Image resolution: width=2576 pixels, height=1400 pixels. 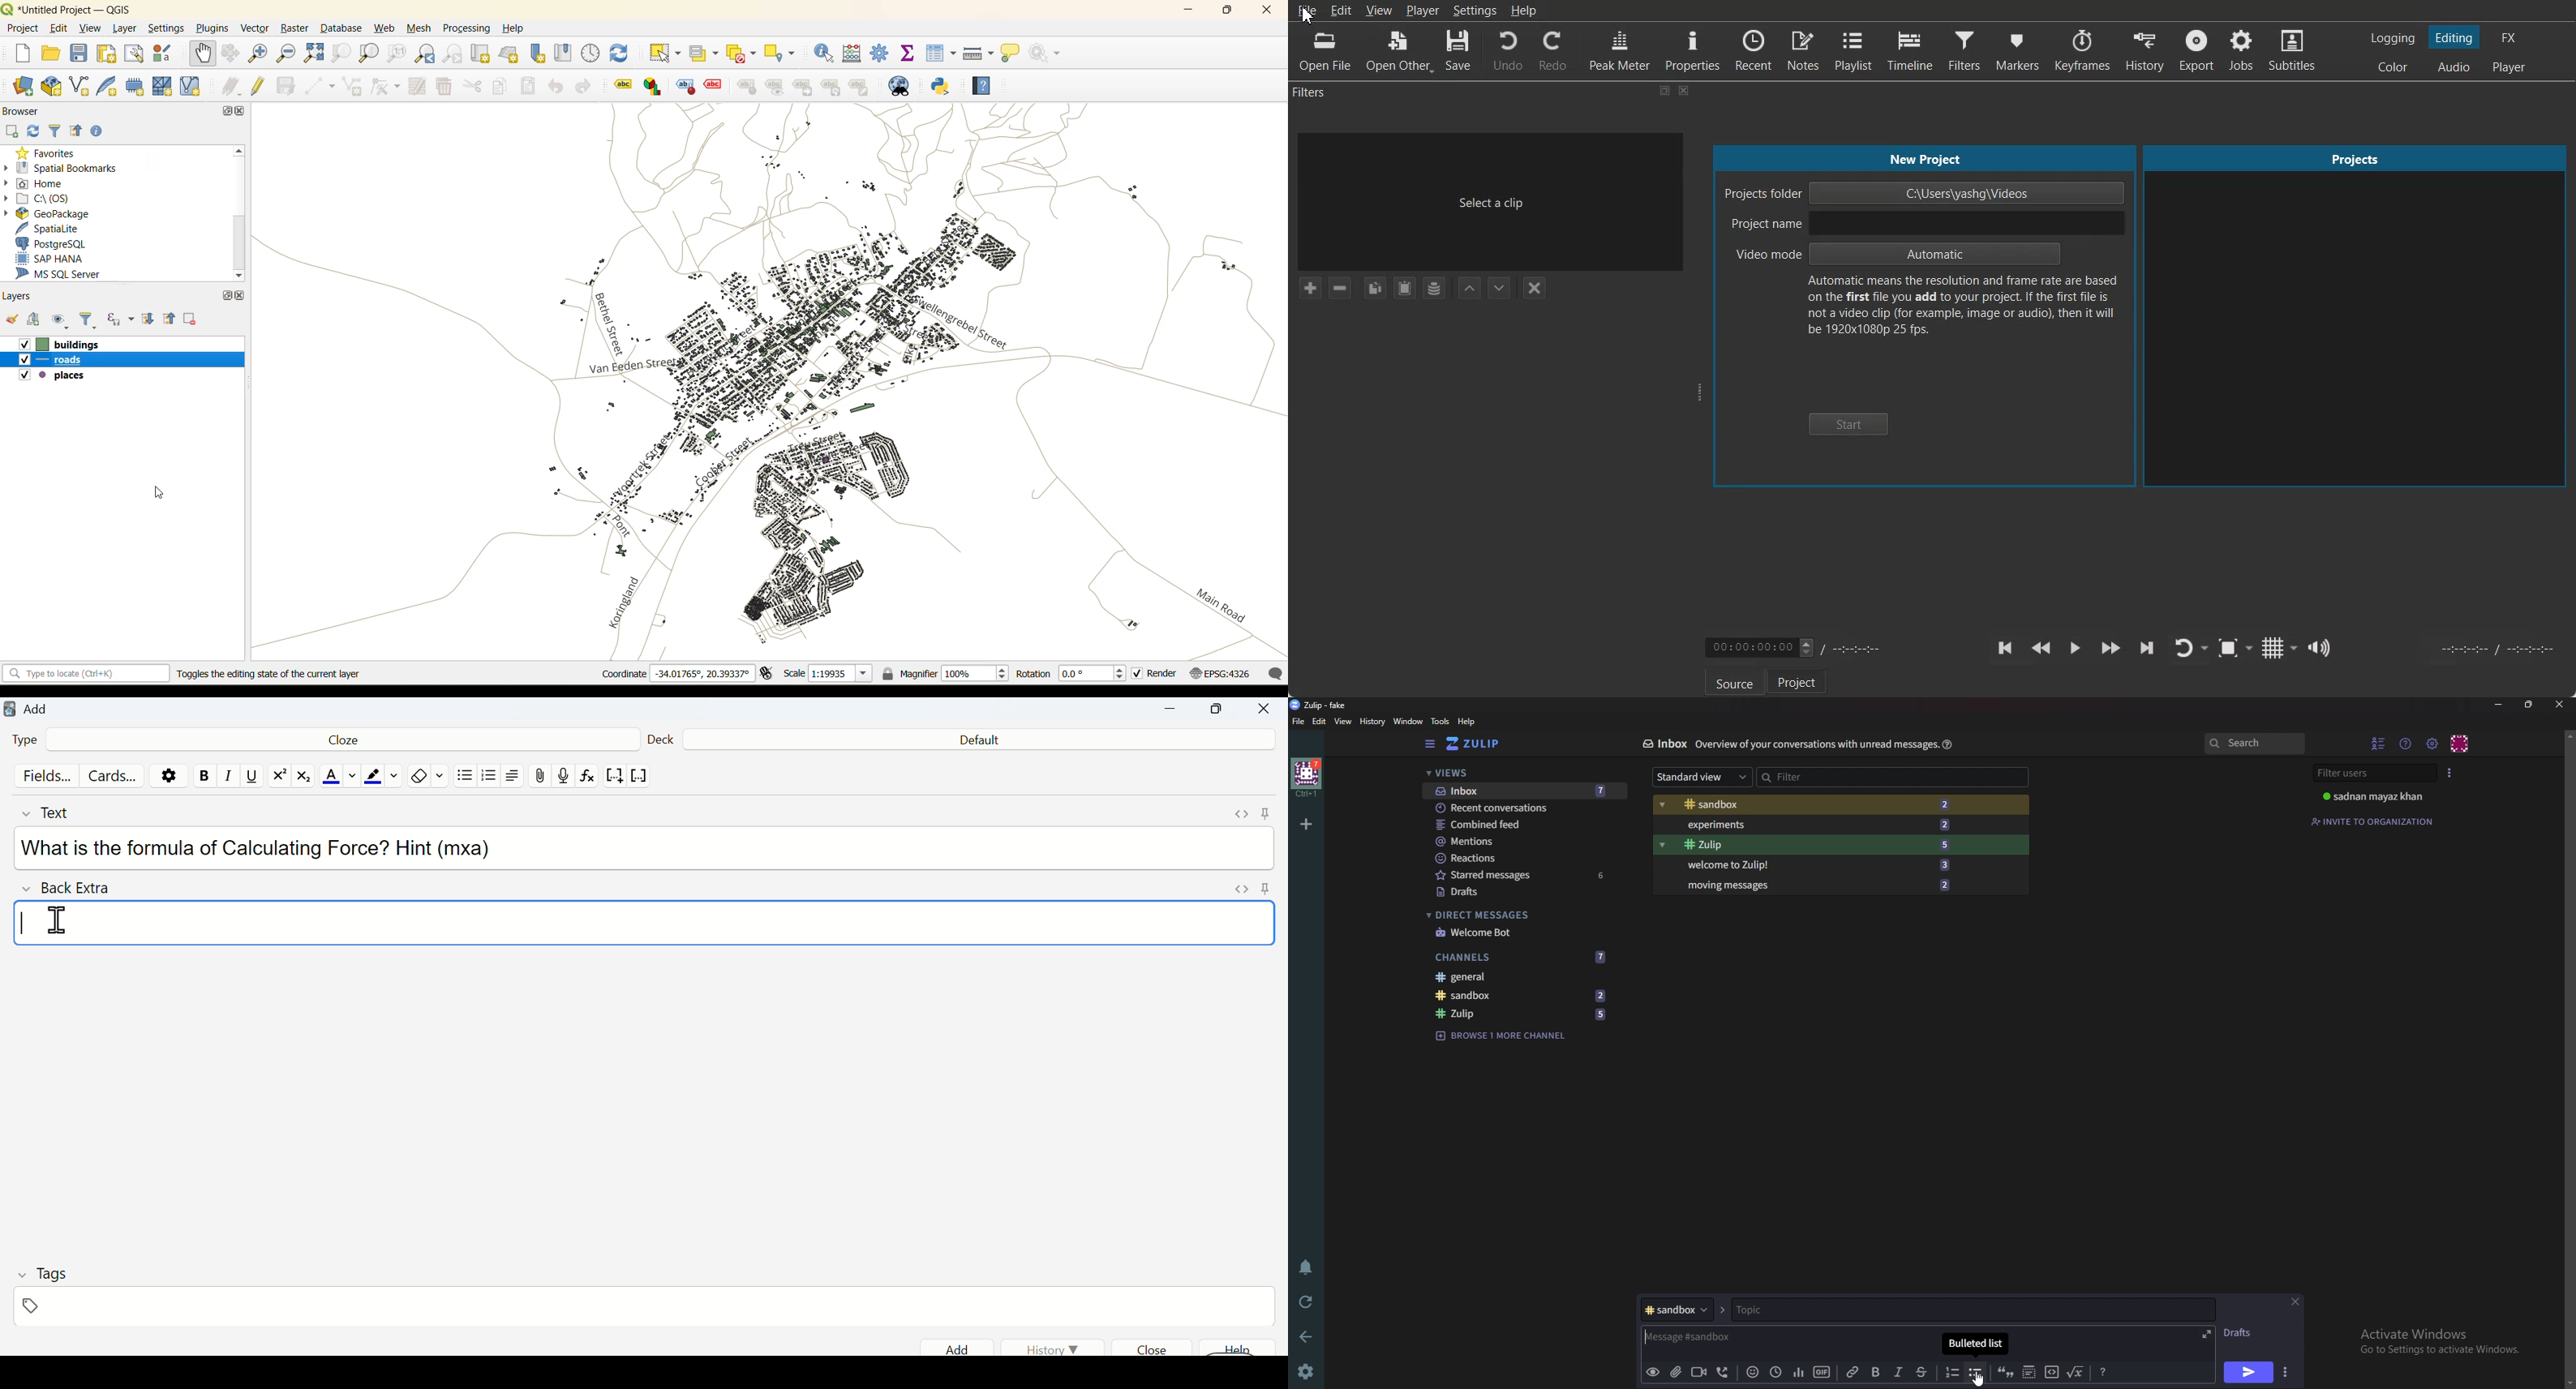 I want to click on Eraser, so click(x=428, y=776).